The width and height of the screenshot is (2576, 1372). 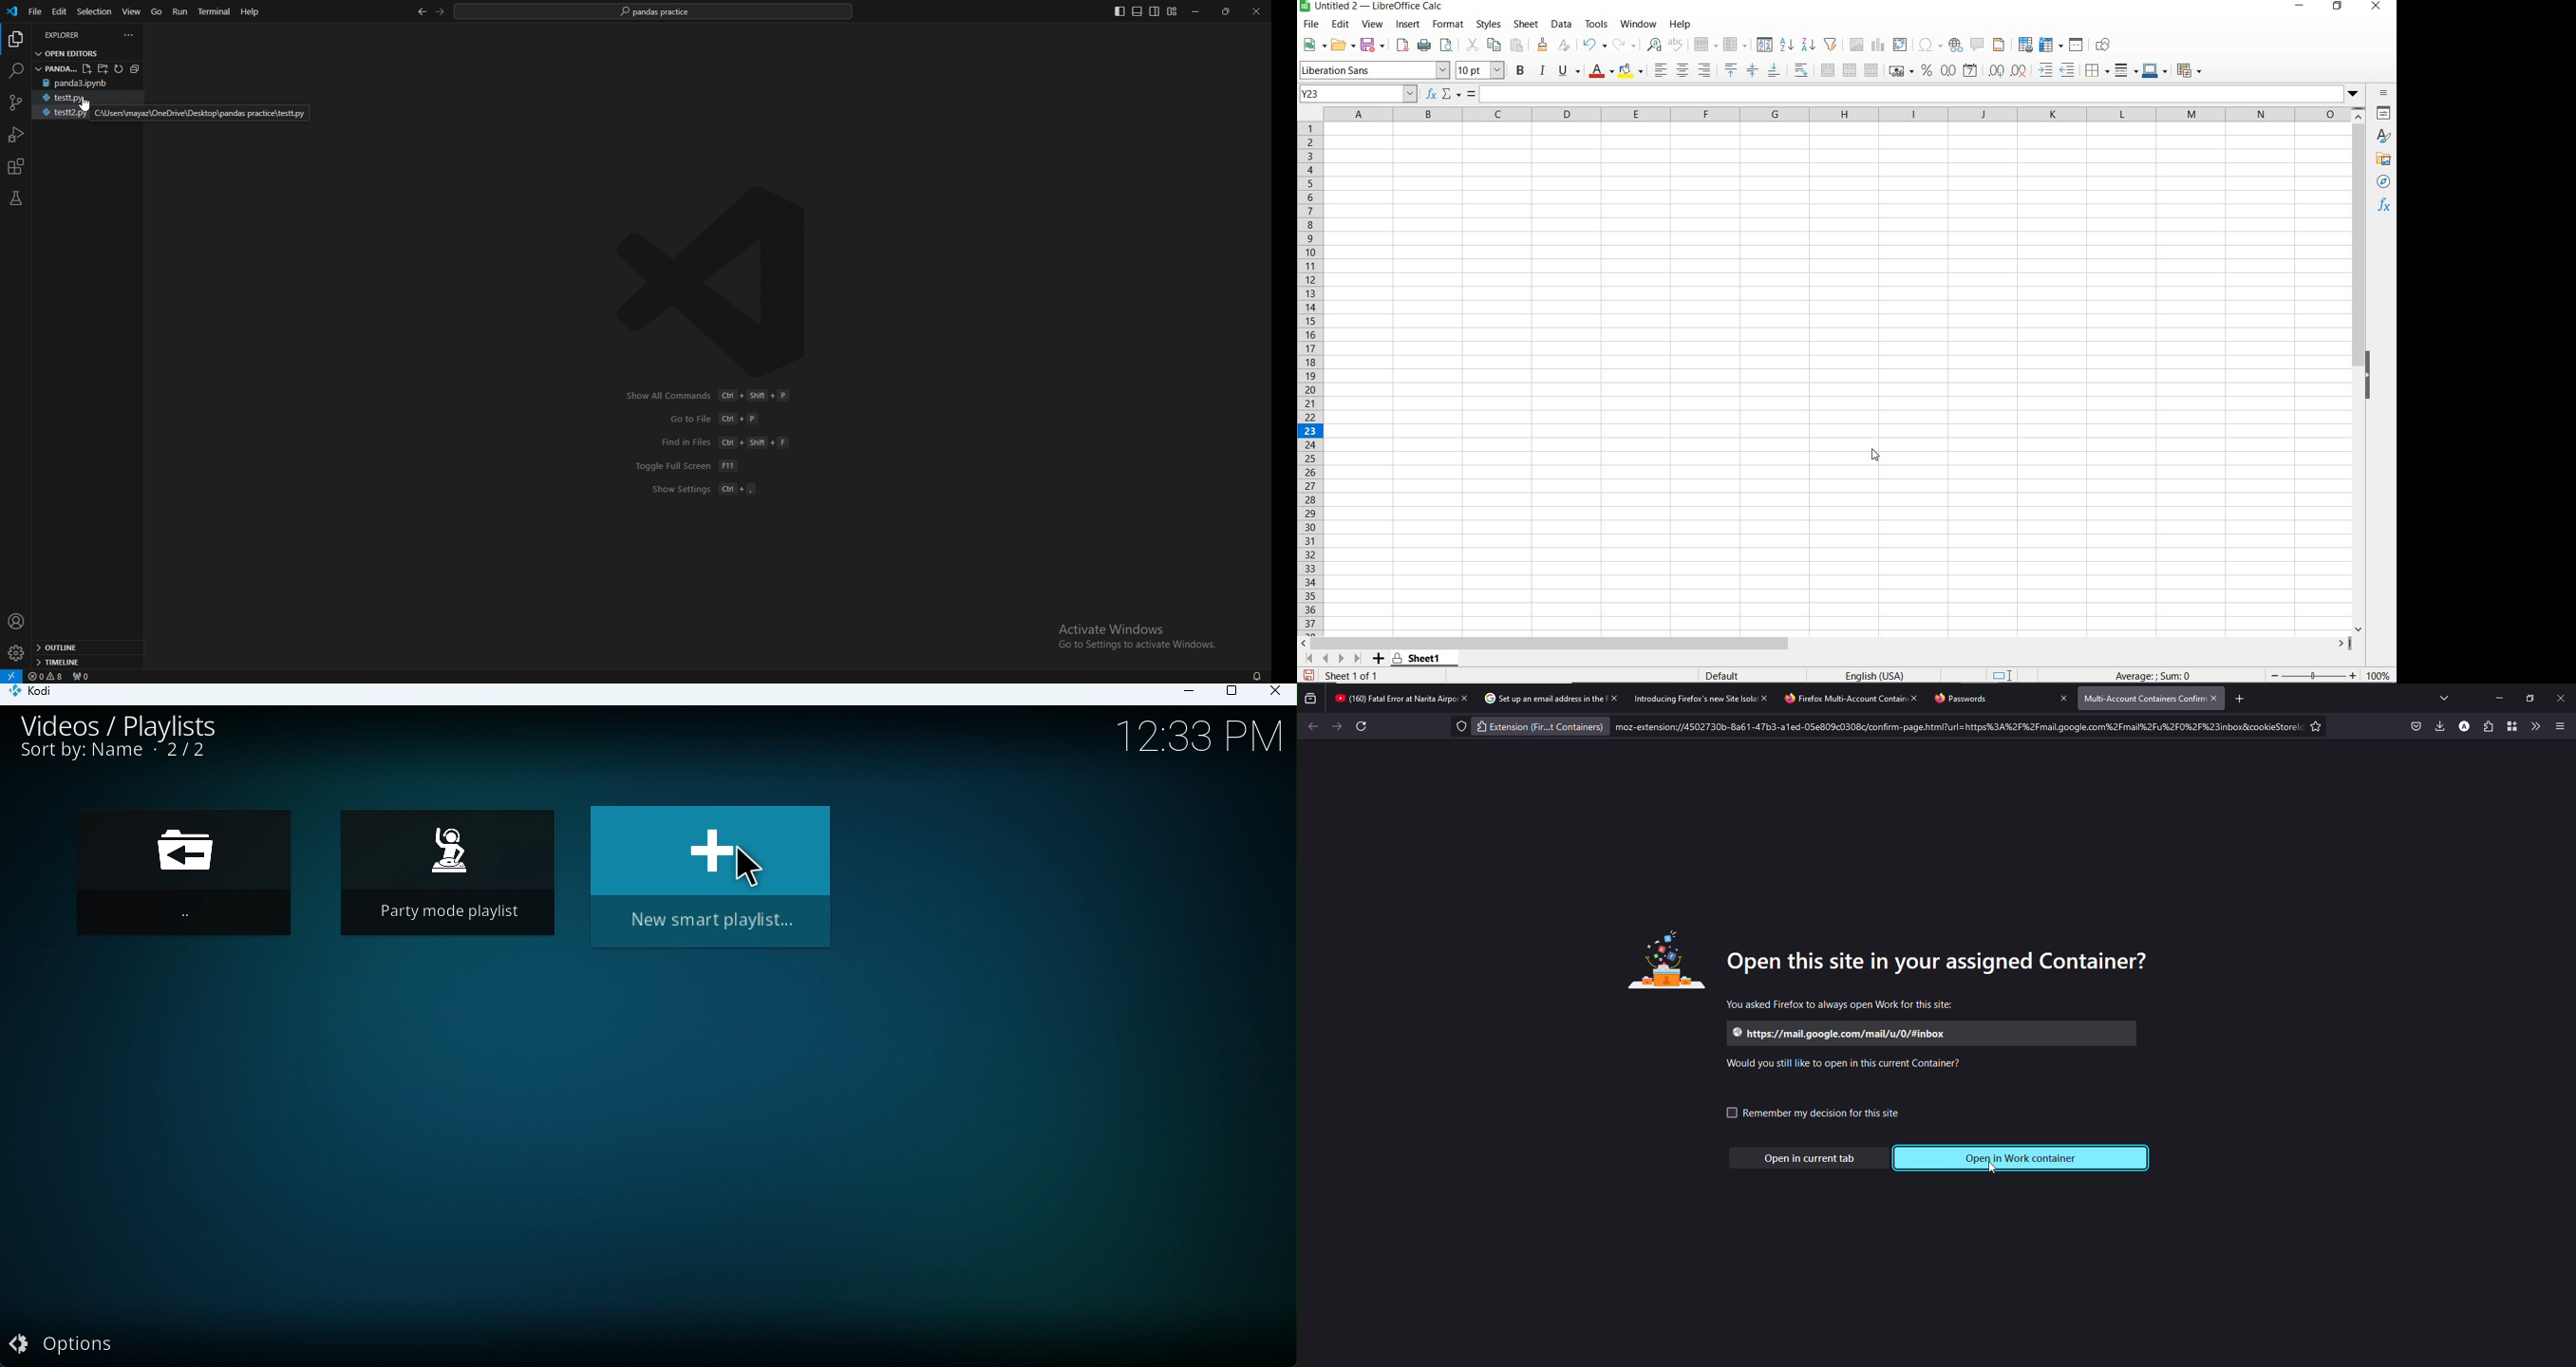 What do you see at coordinates (2307, 674) in the screenshot?
I see `zoom in or zoom out` at bounding box center [2307, 674].